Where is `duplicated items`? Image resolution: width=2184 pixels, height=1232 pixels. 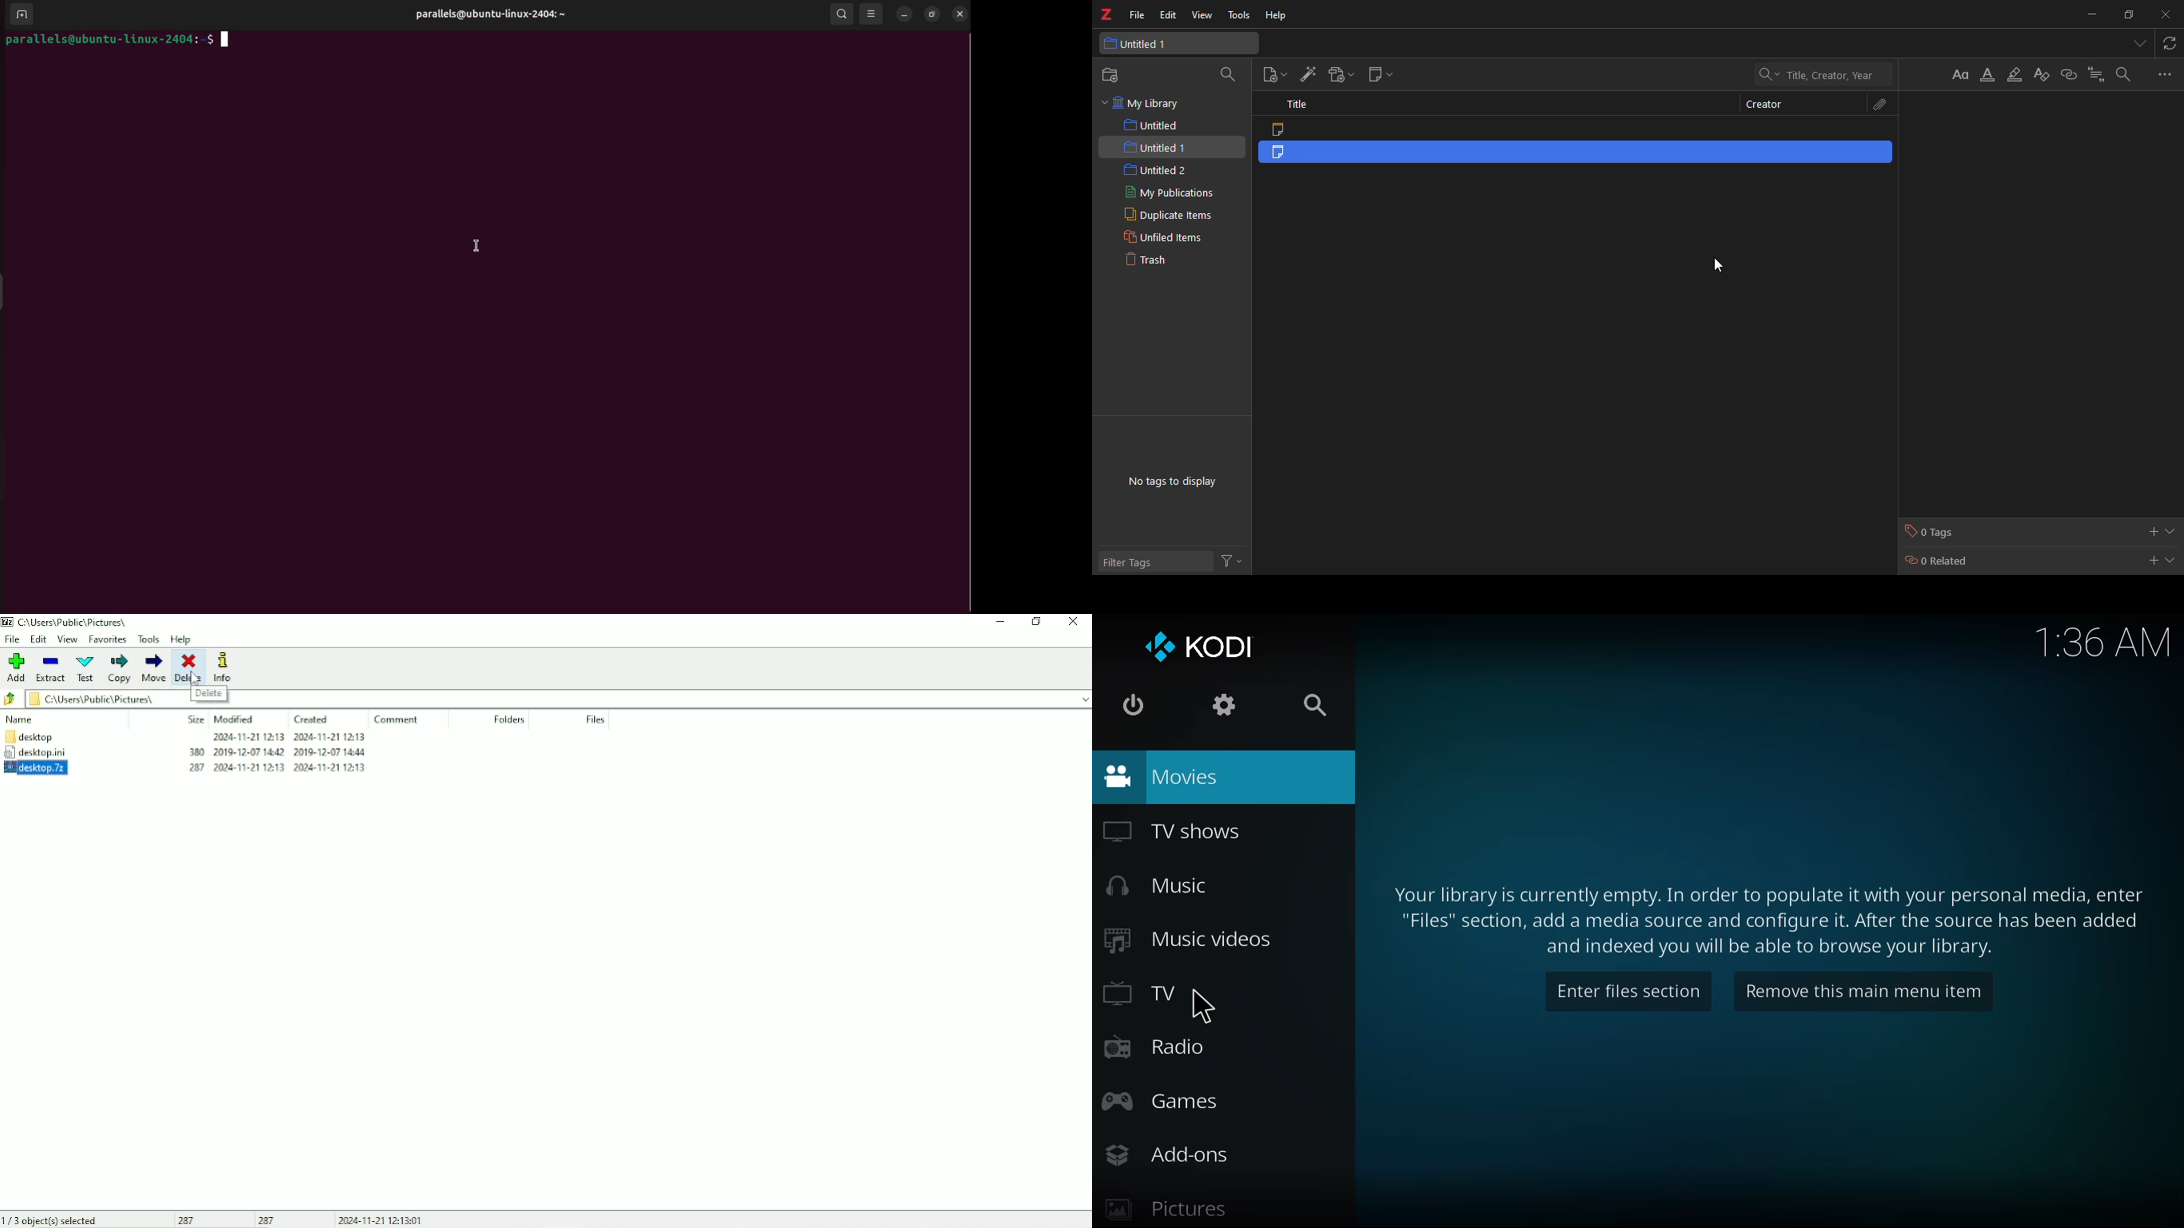
duplicated items is located at coordinates (1166, 215).